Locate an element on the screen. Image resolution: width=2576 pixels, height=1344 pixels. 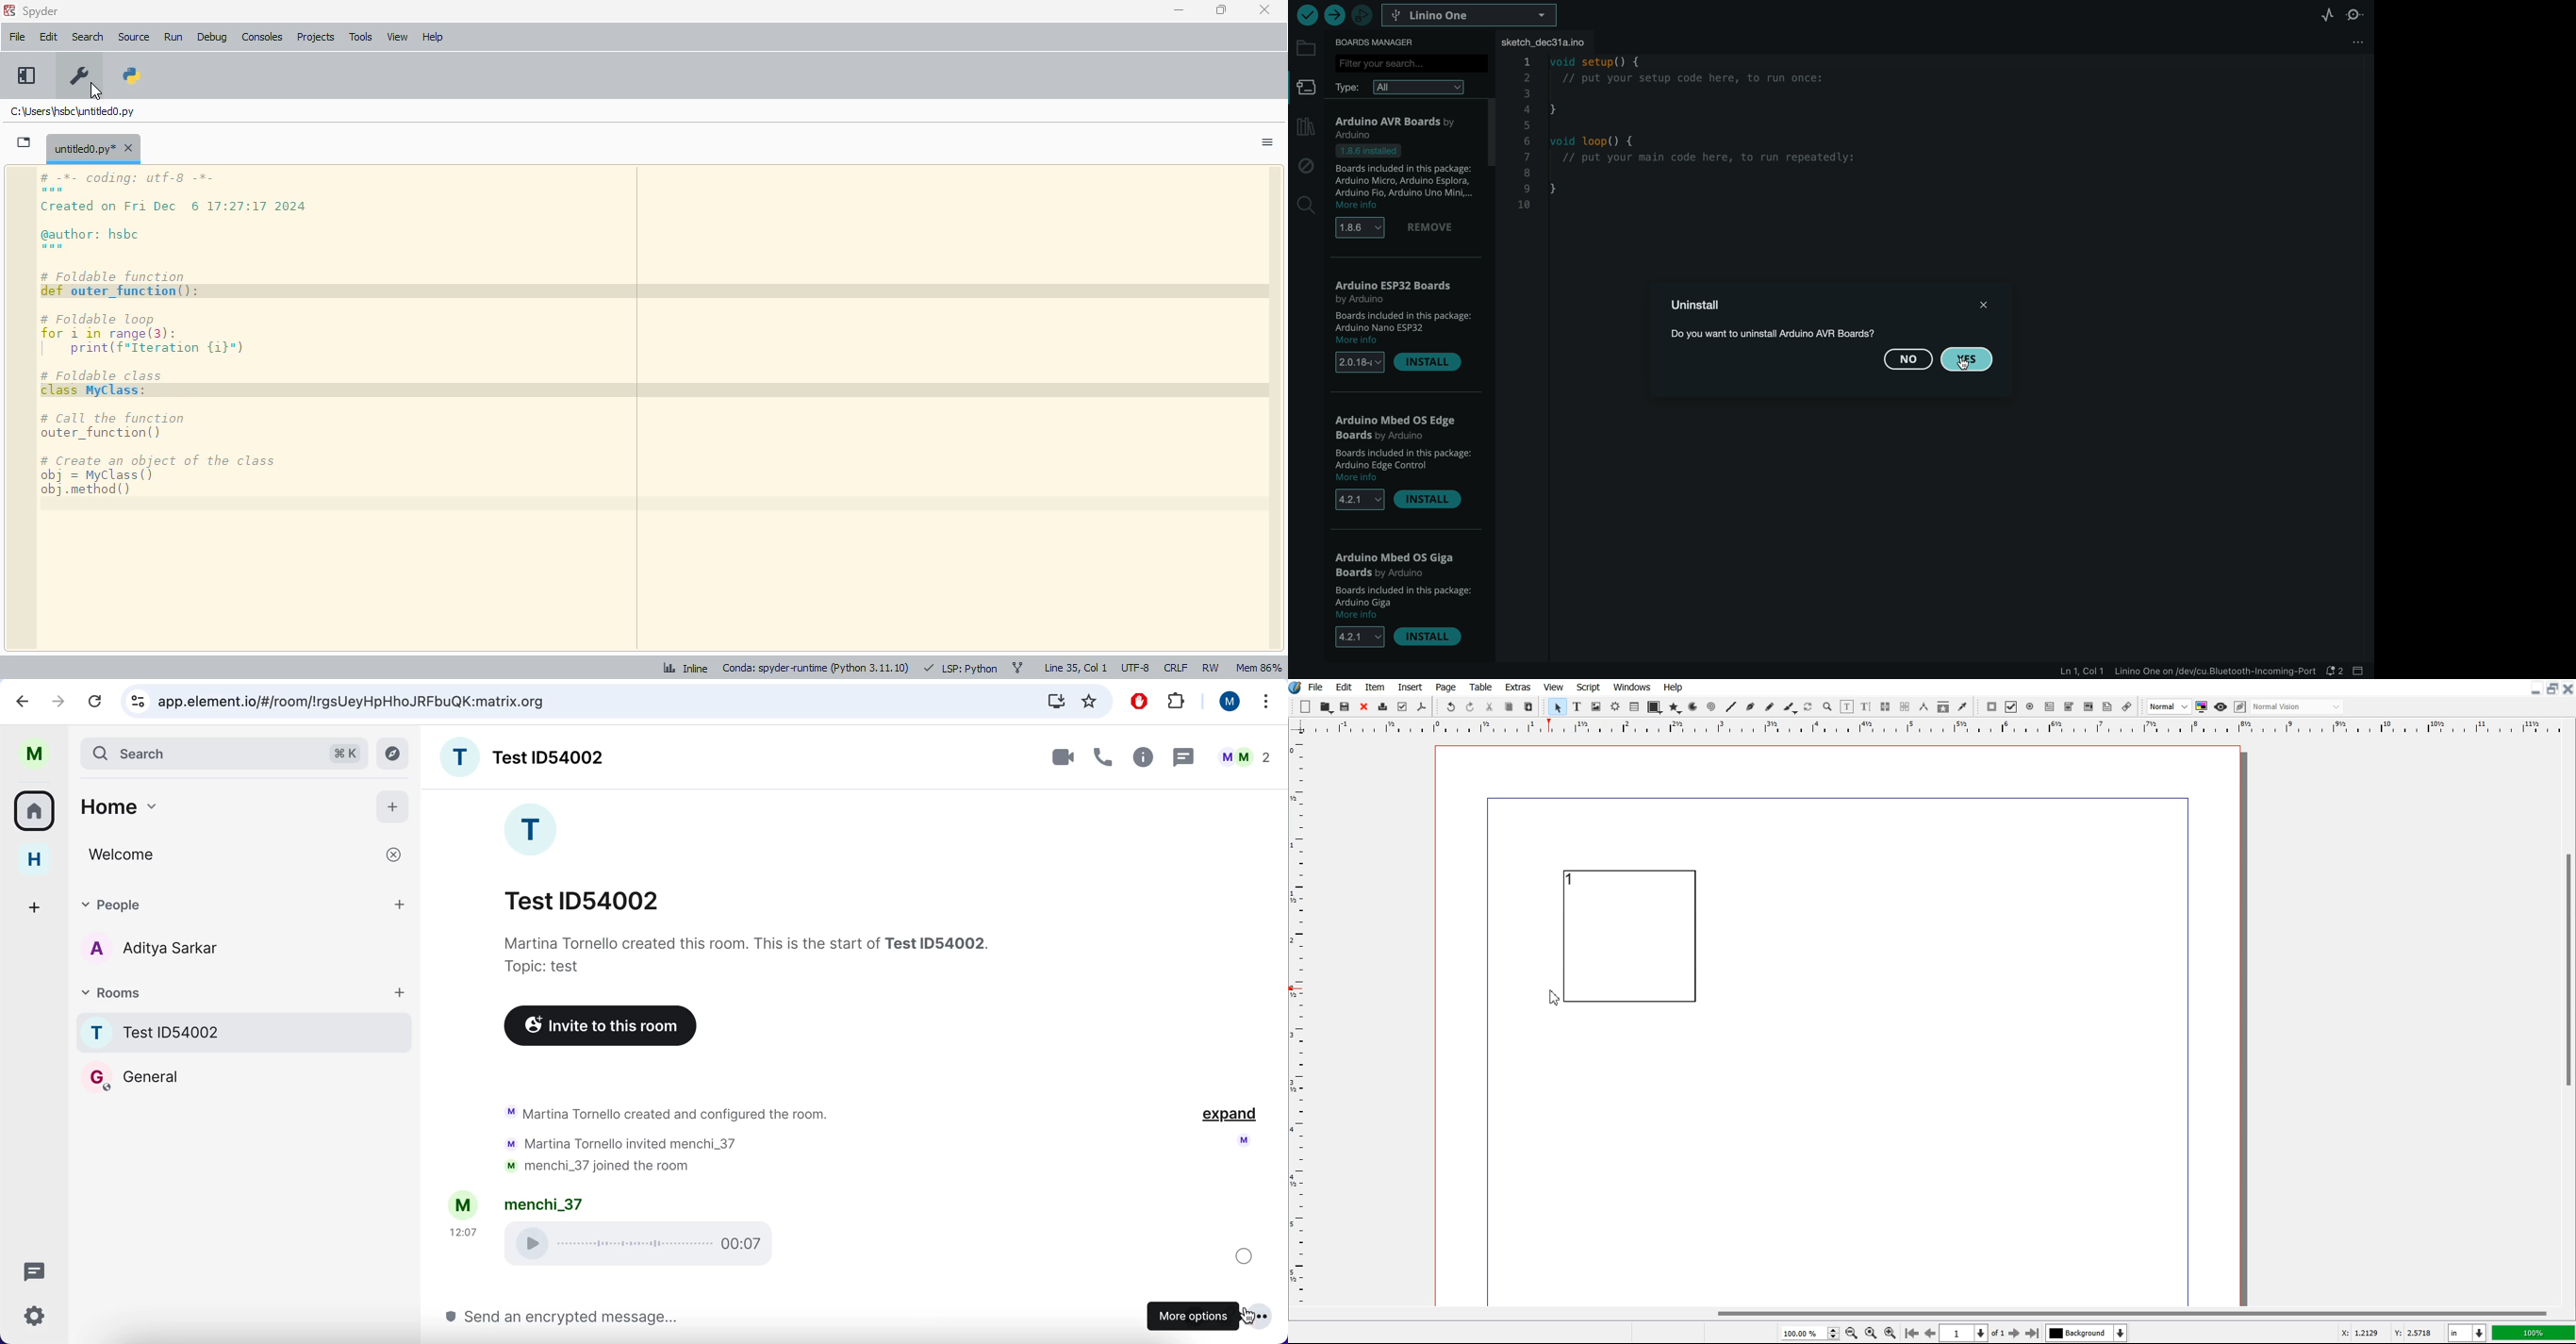
PDF Push button  is located at coordinates (1991, 707).